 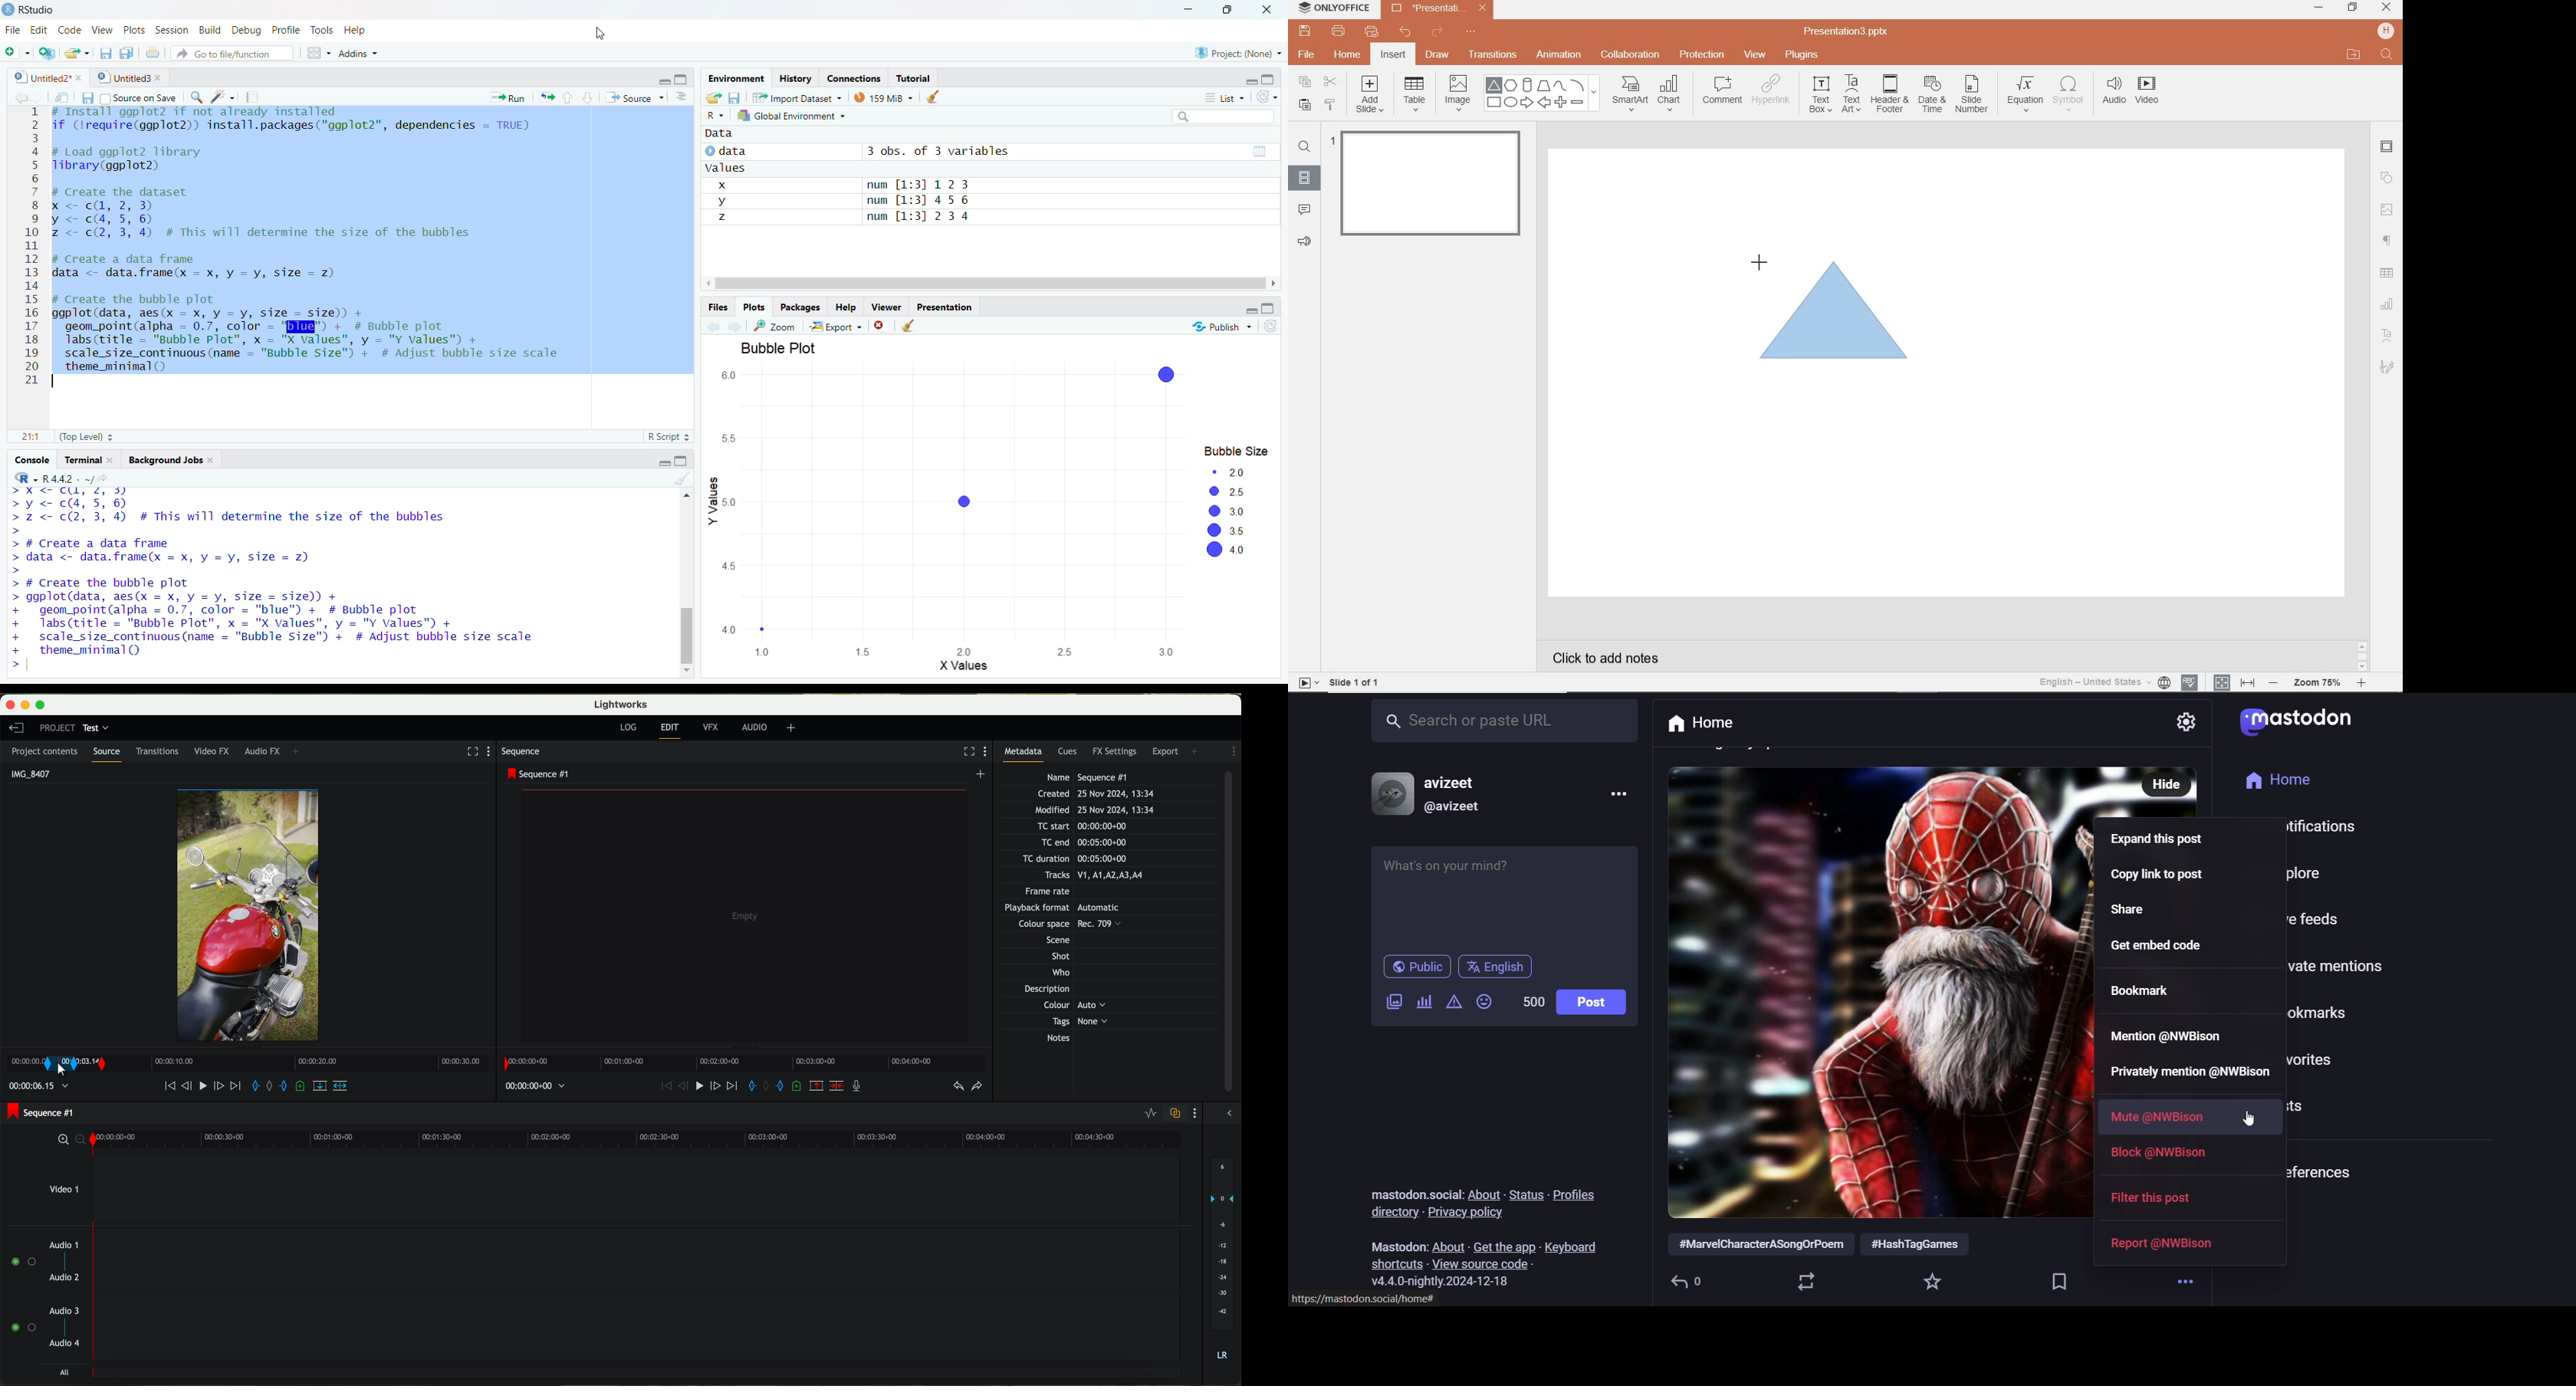 What do you see at coordinates (232, 53) in the screenshot?
I see `Go to file/function` at bounding box center [232, 53].